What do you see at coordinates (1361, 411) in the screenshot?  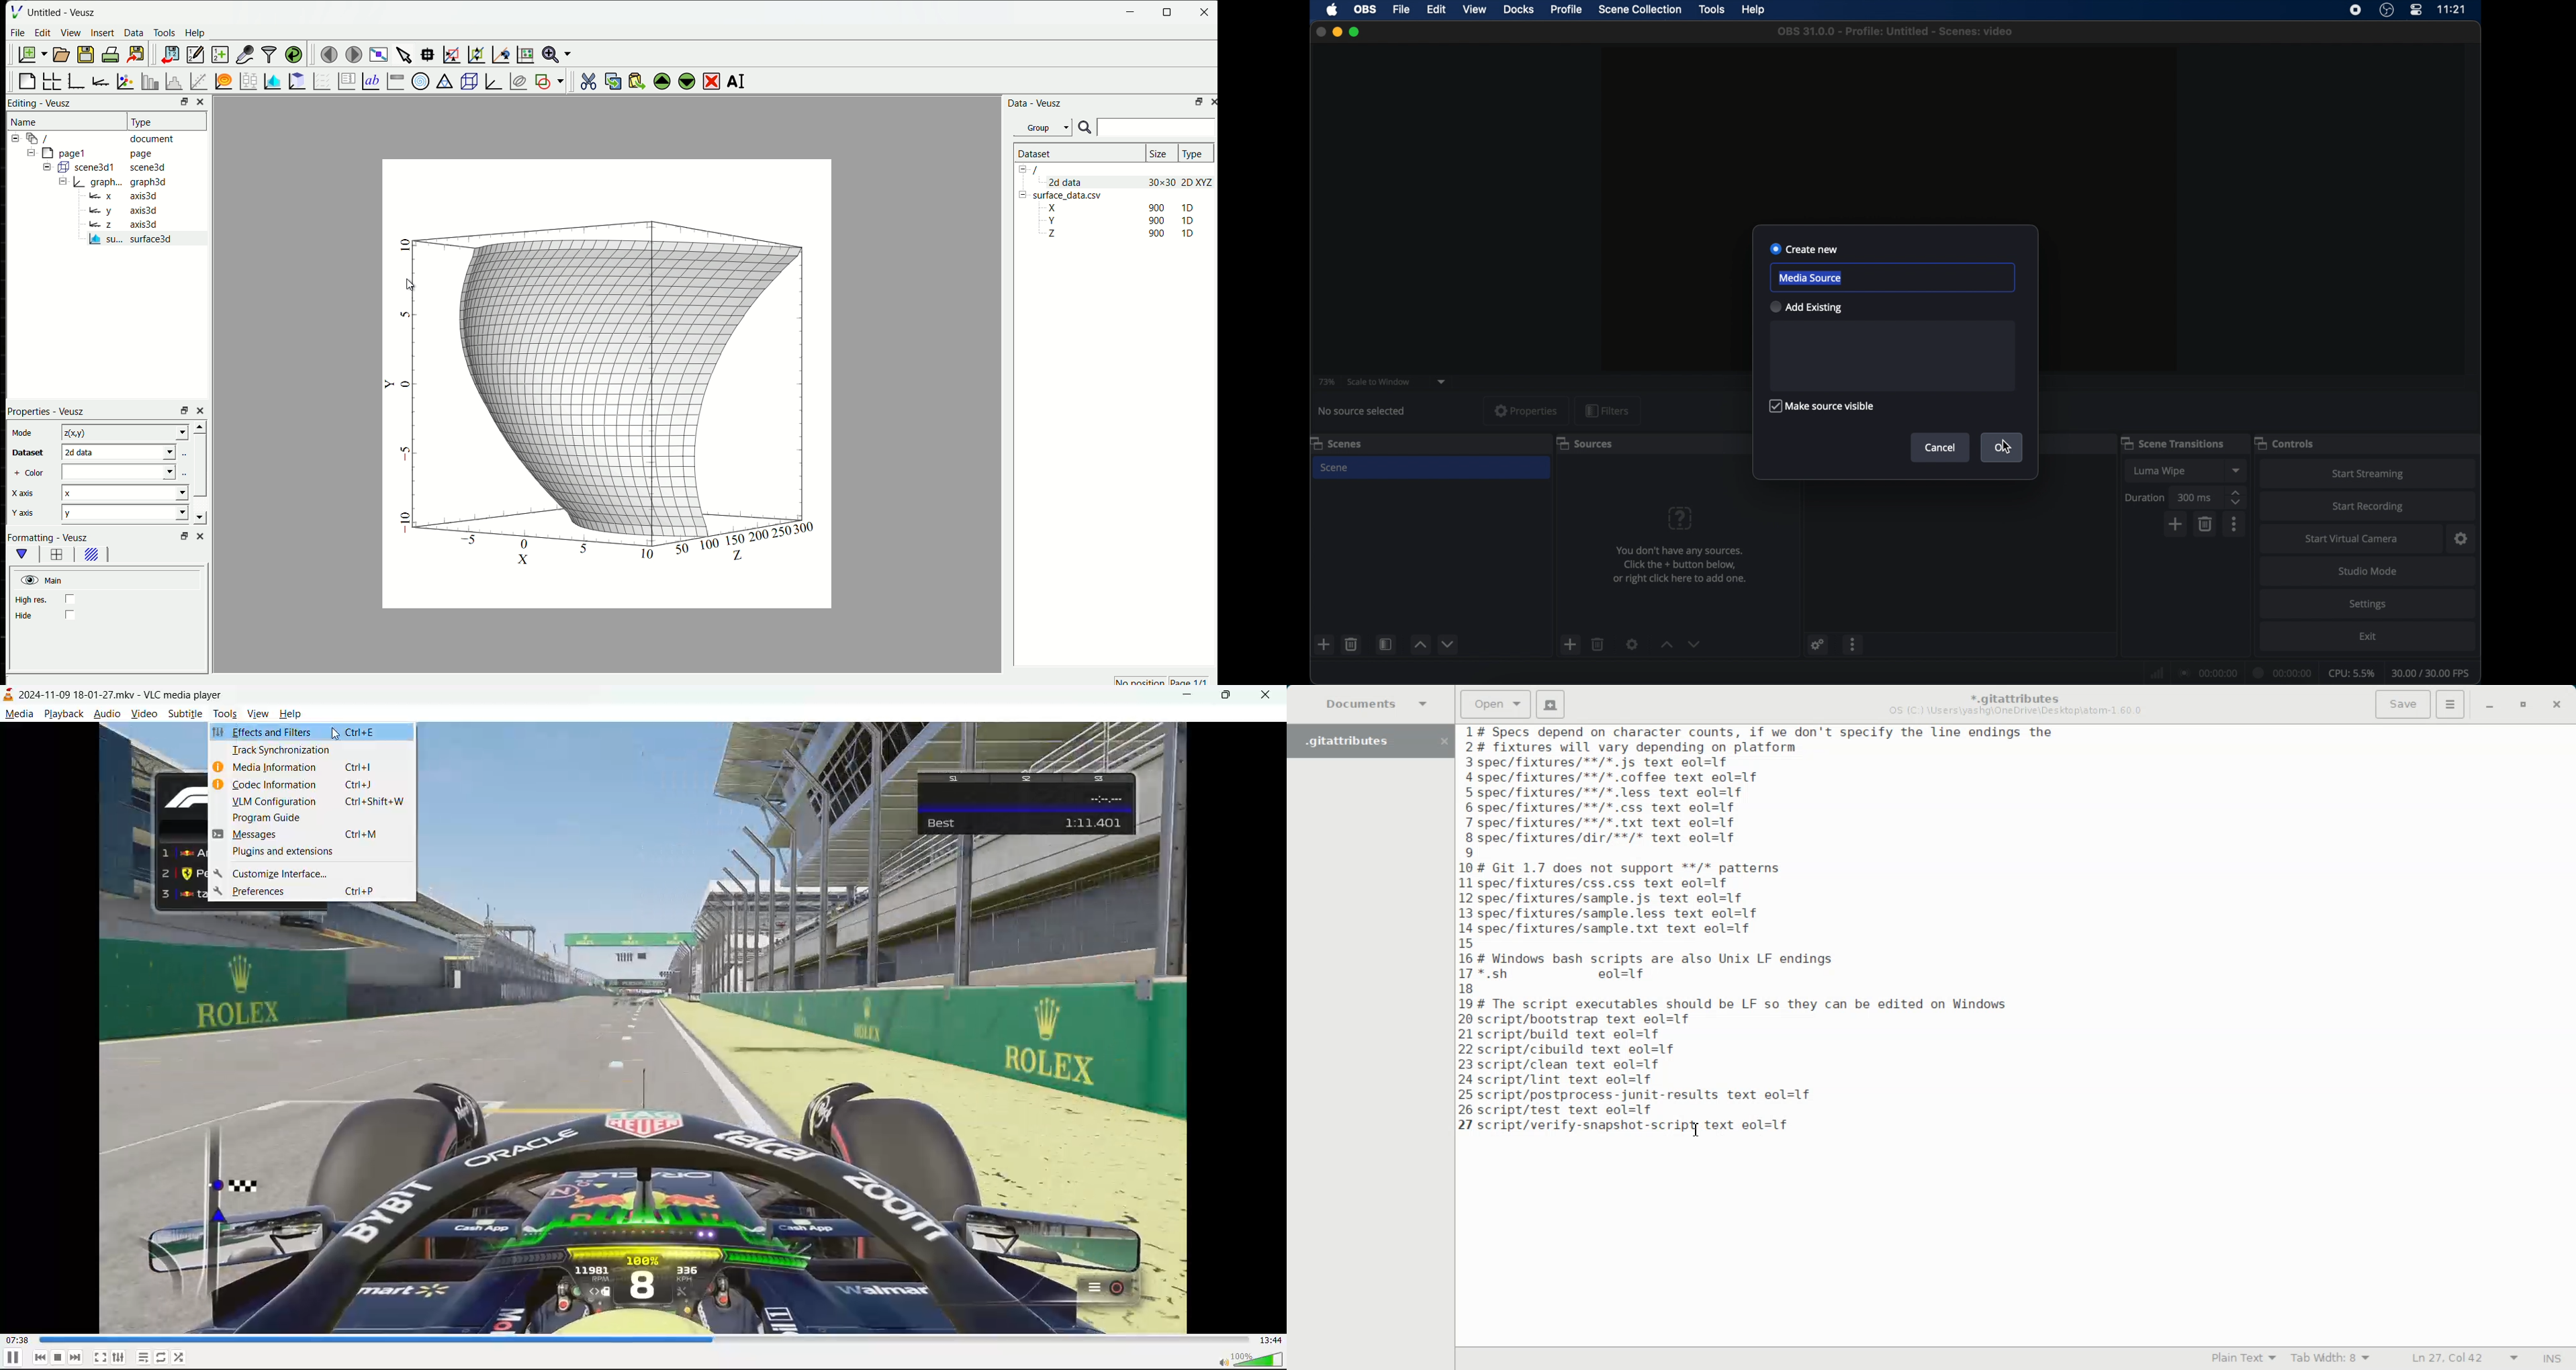 I see `no source selected` at bounding box center [1361, 411].